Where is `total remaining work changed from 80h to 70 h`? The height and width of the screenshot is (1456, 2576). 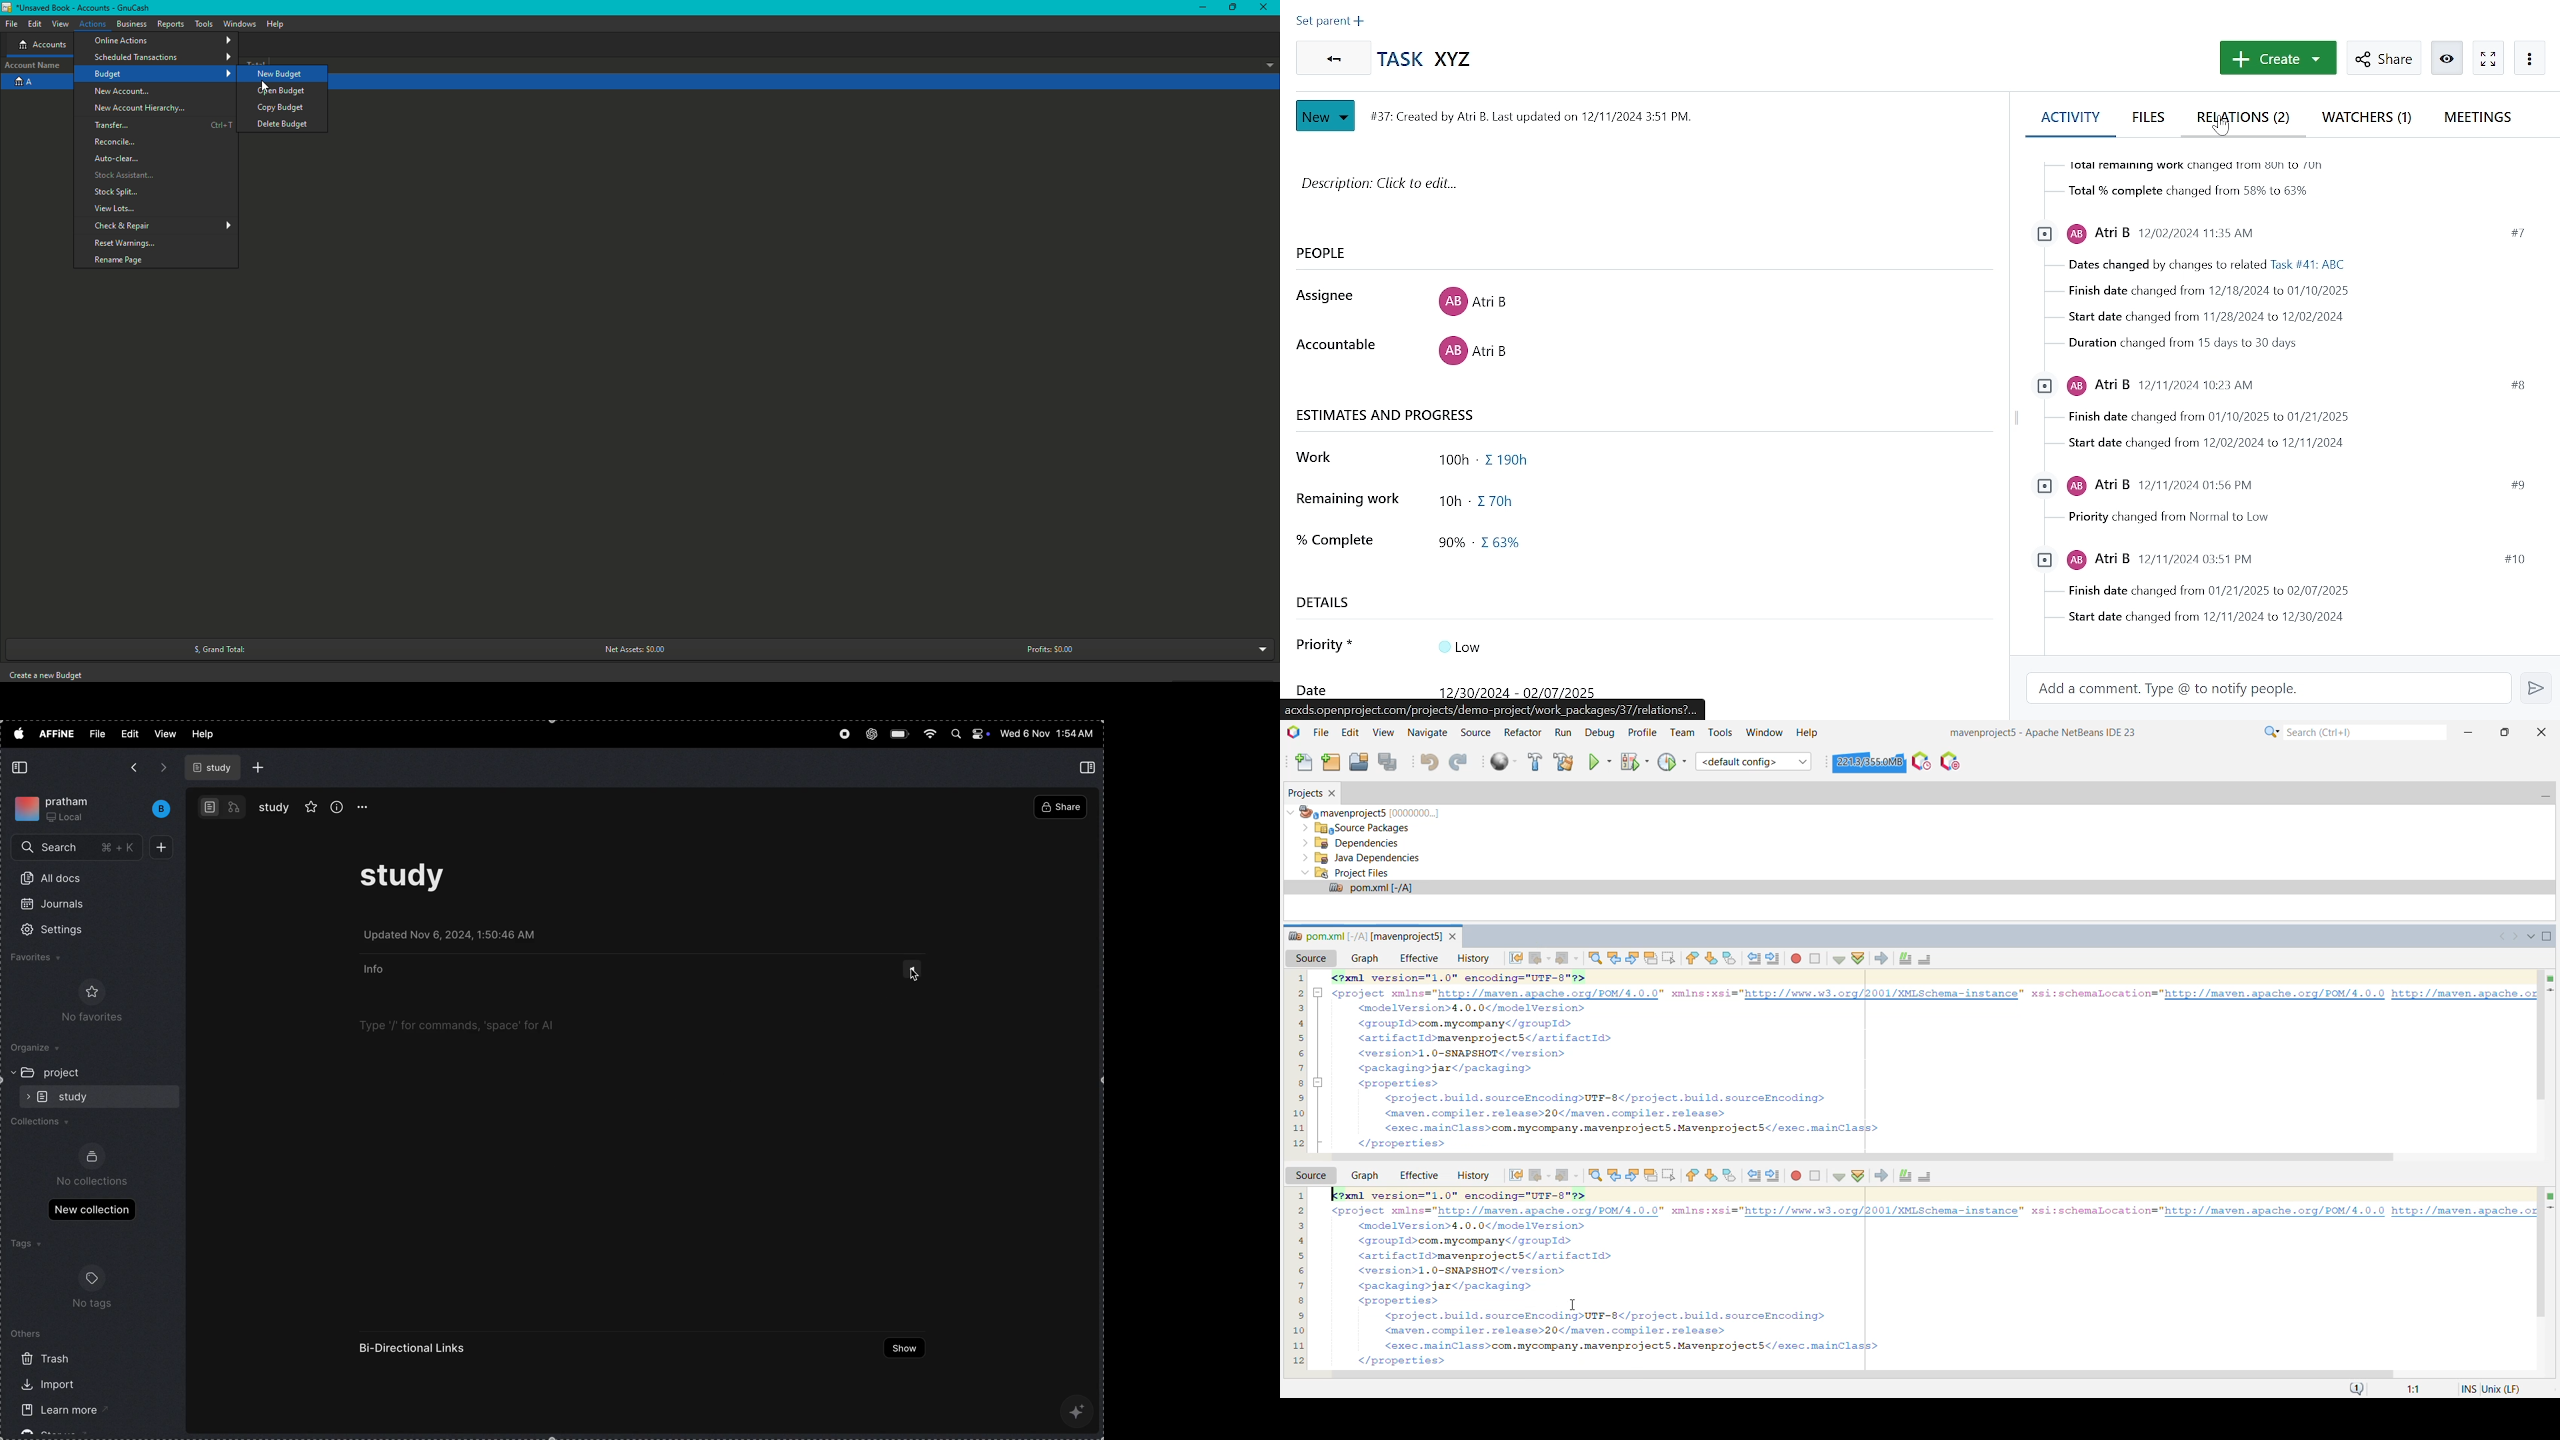
total remaining work changed from 80h to 70 h is located at coordinates (2180, 164).